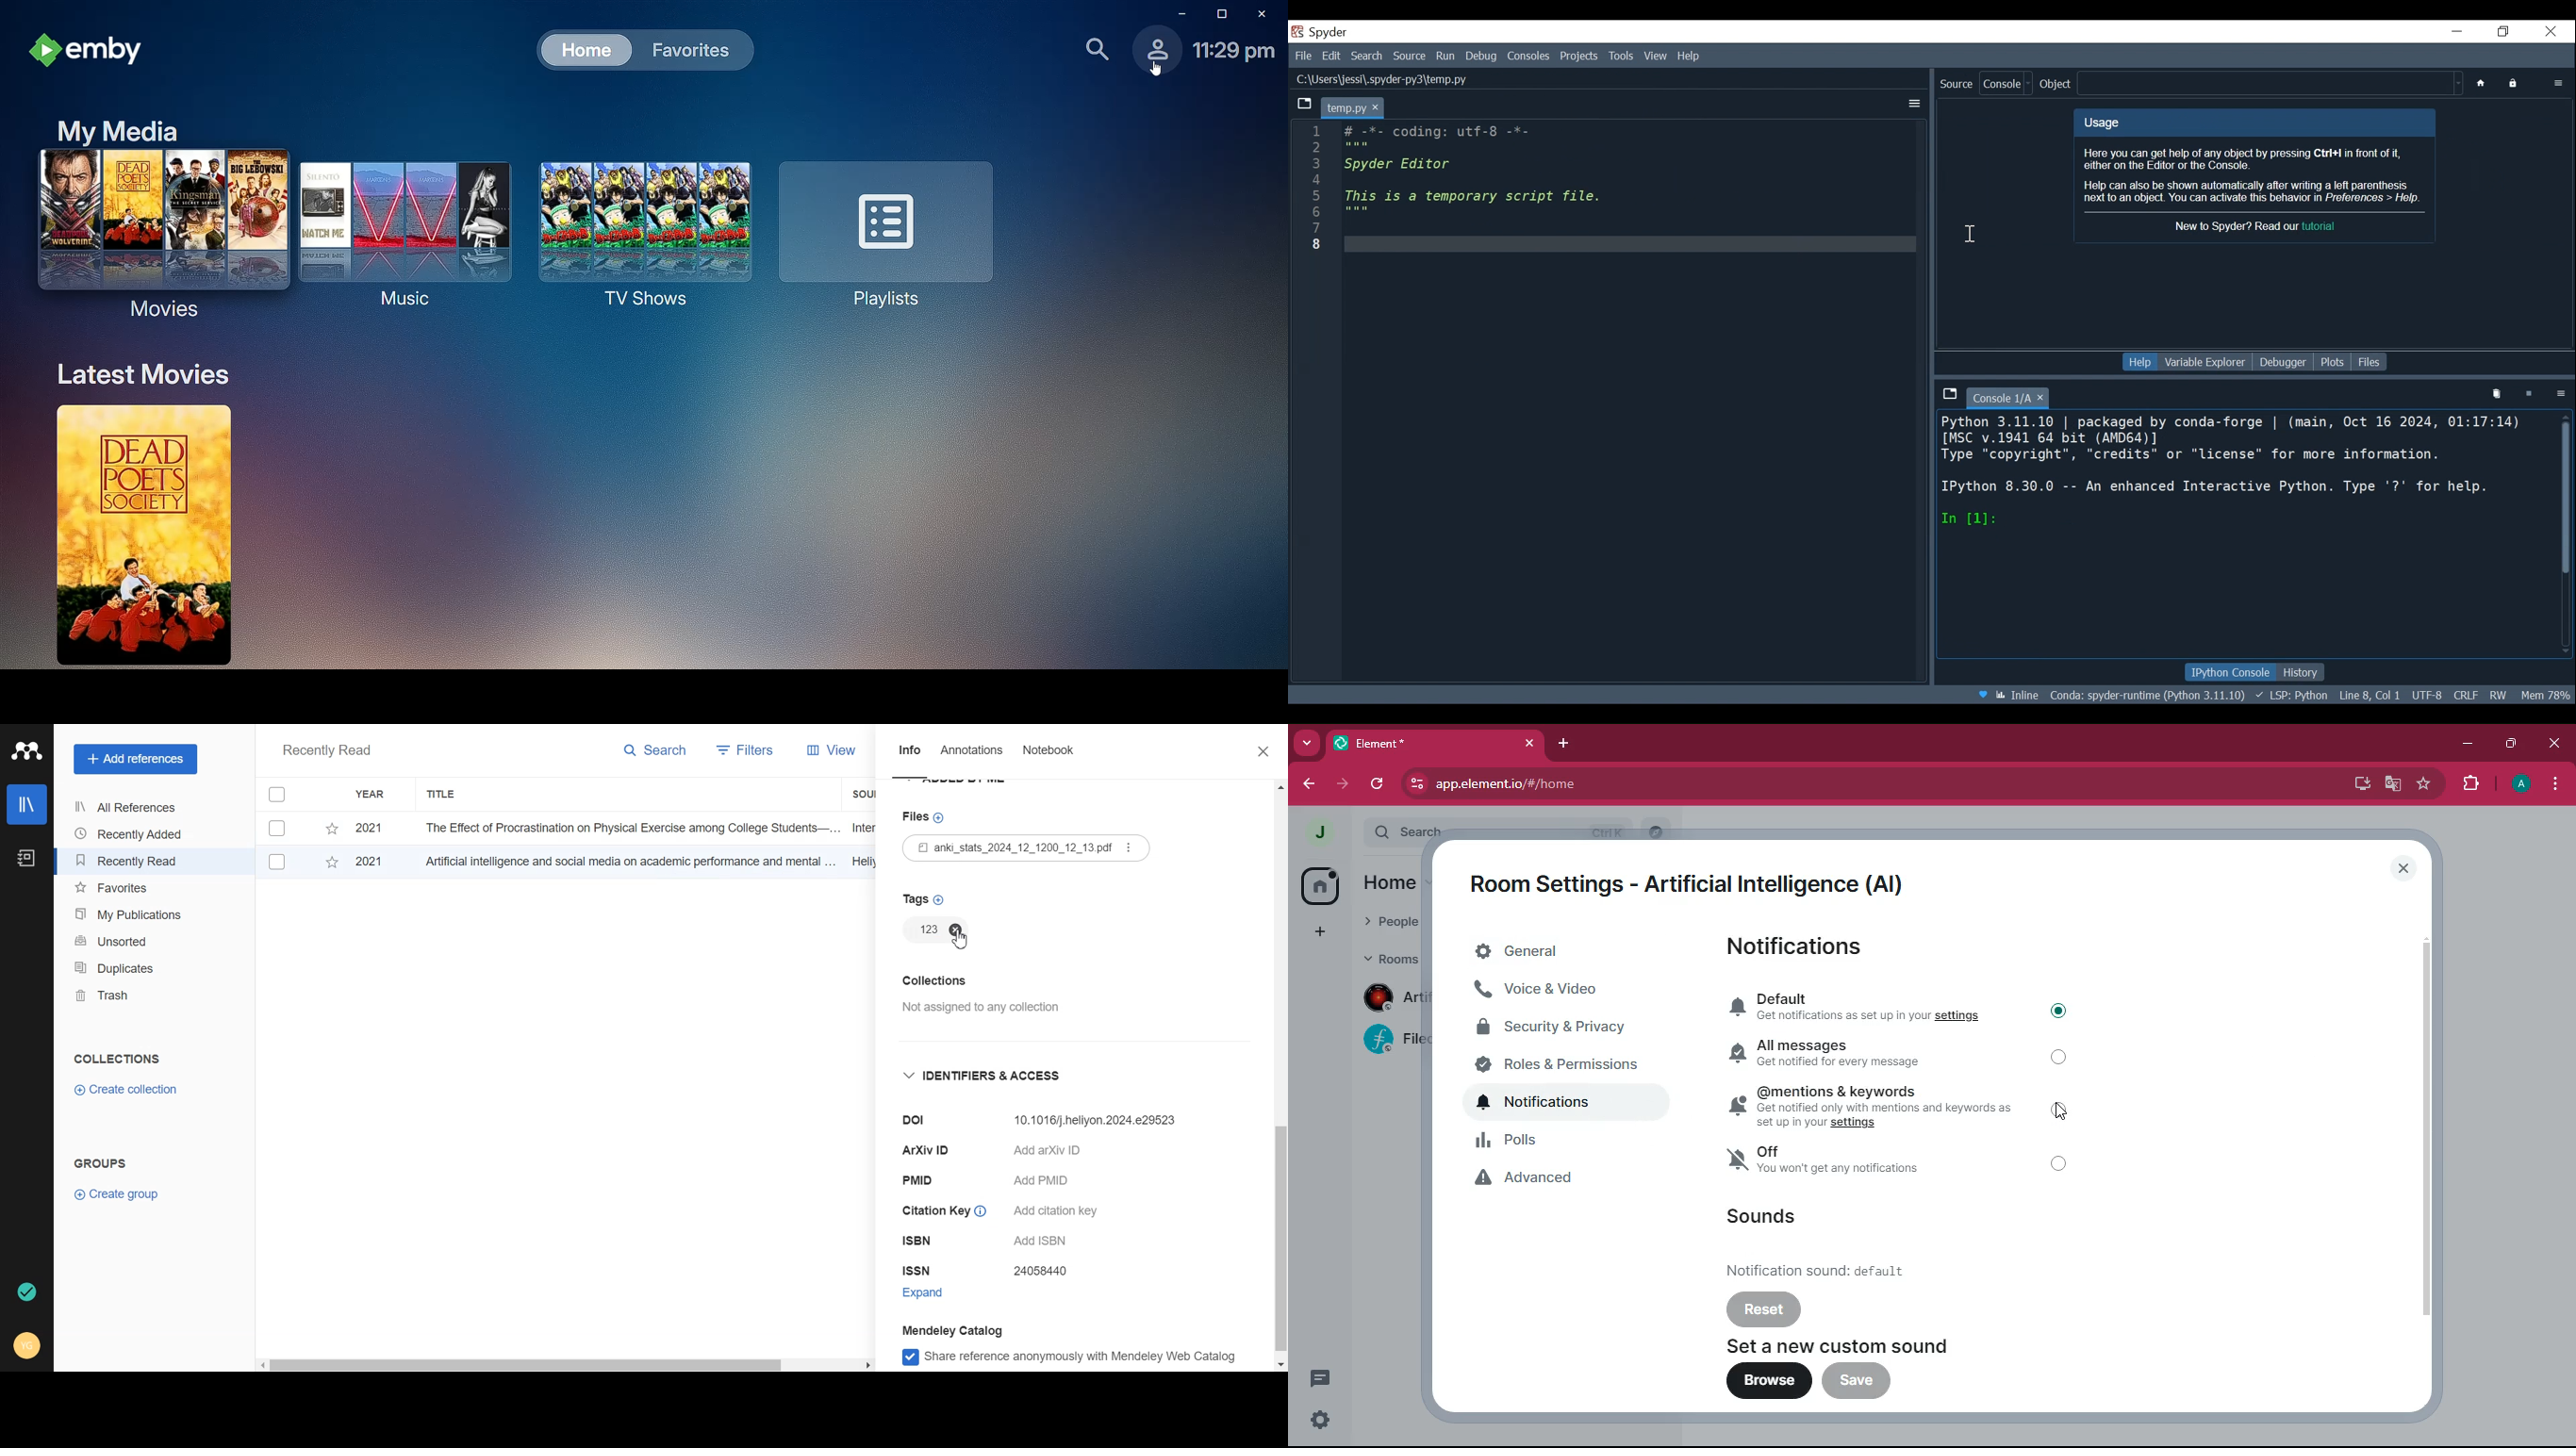  Describe the element at coordinates (2565, 499) in the screenshot. I see `Vertical Scroll bar` at that location.